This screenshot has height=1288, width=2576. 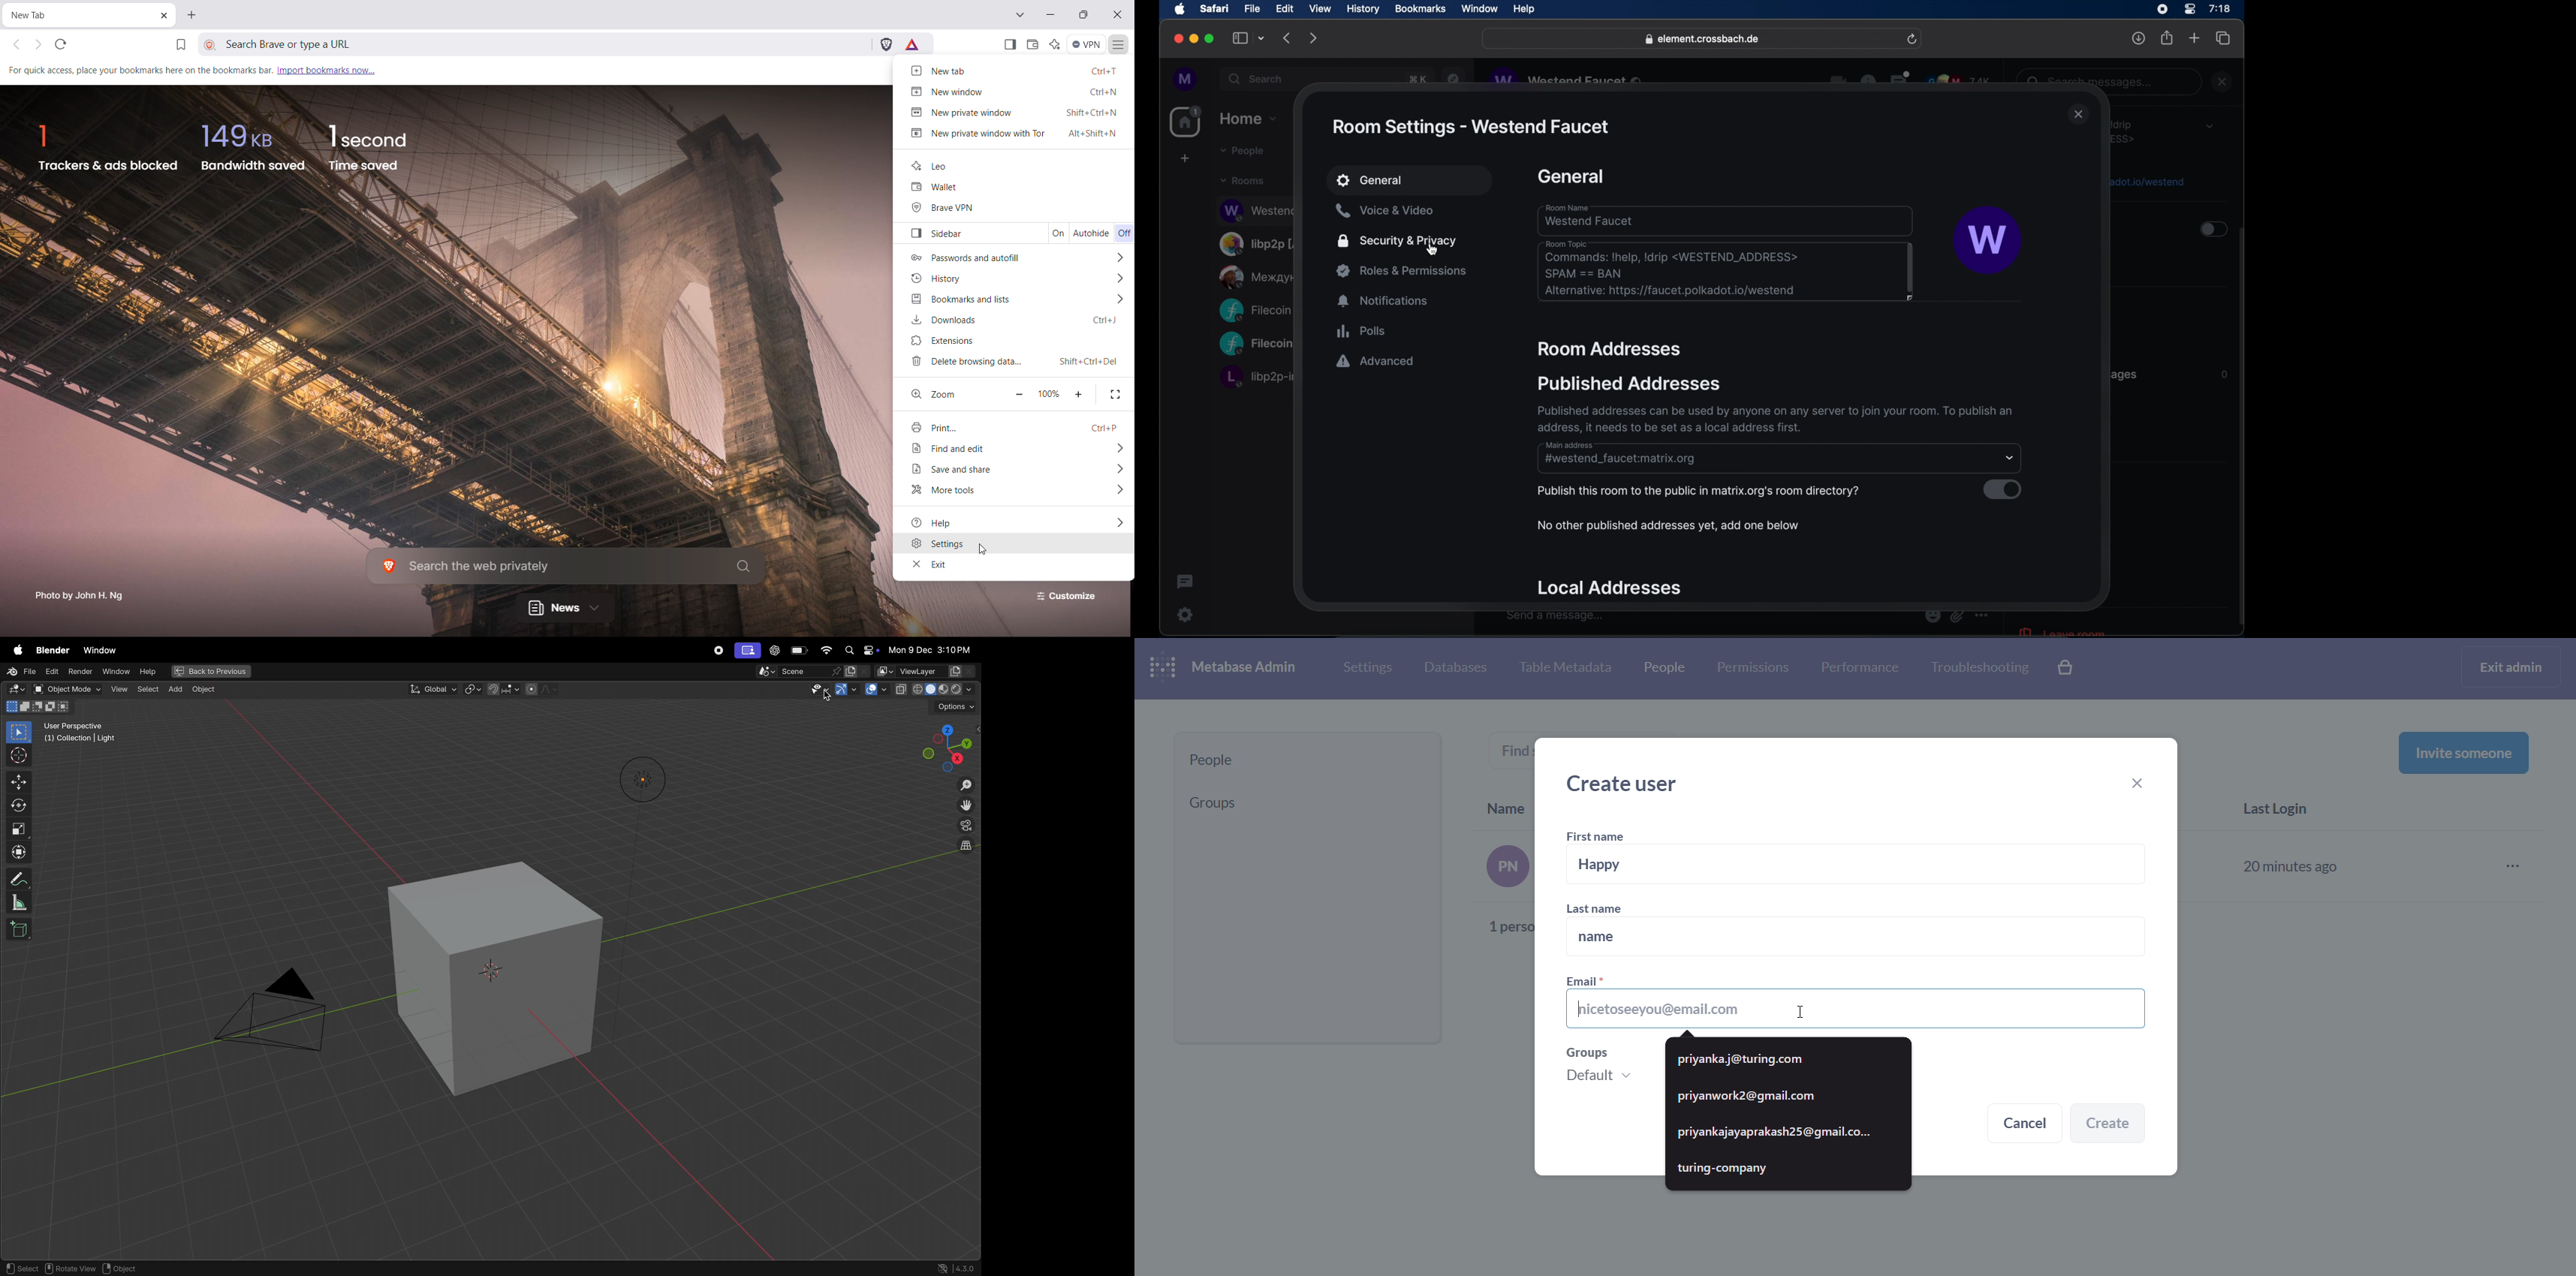 I want to click on , so click(x=2224, y=375).